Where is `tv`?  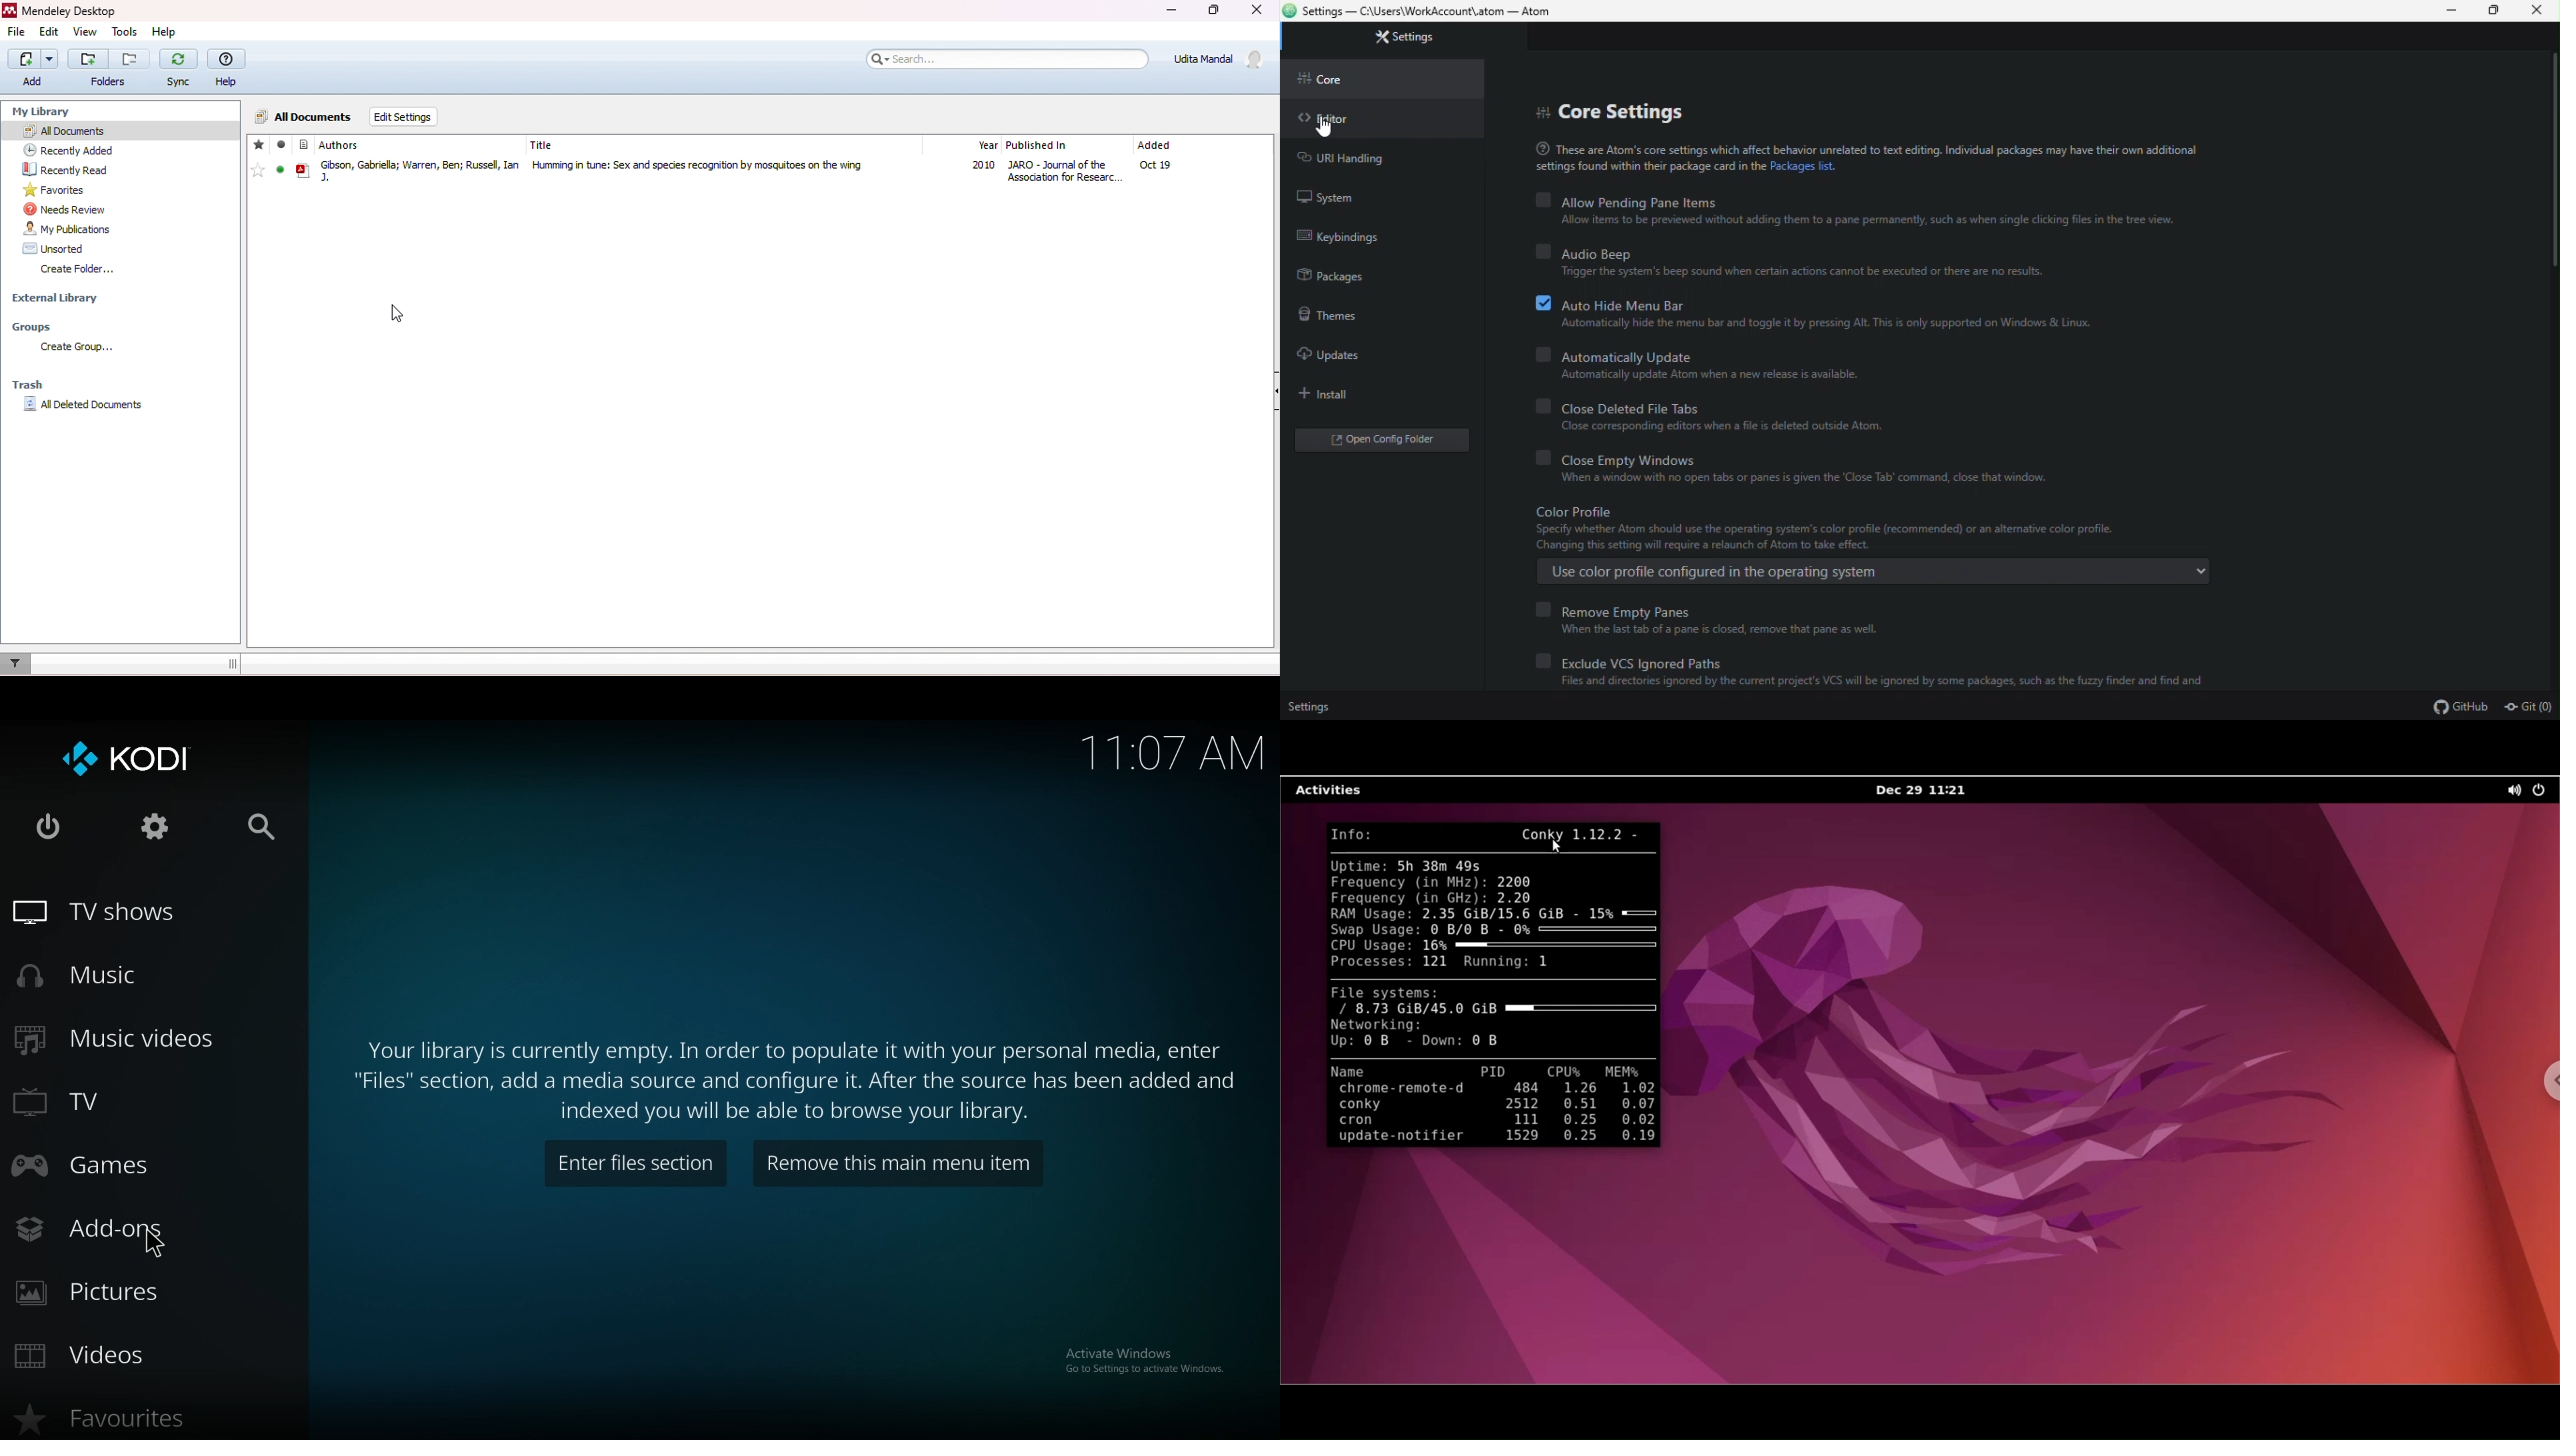 tv is located at coordinates (87, 1101).